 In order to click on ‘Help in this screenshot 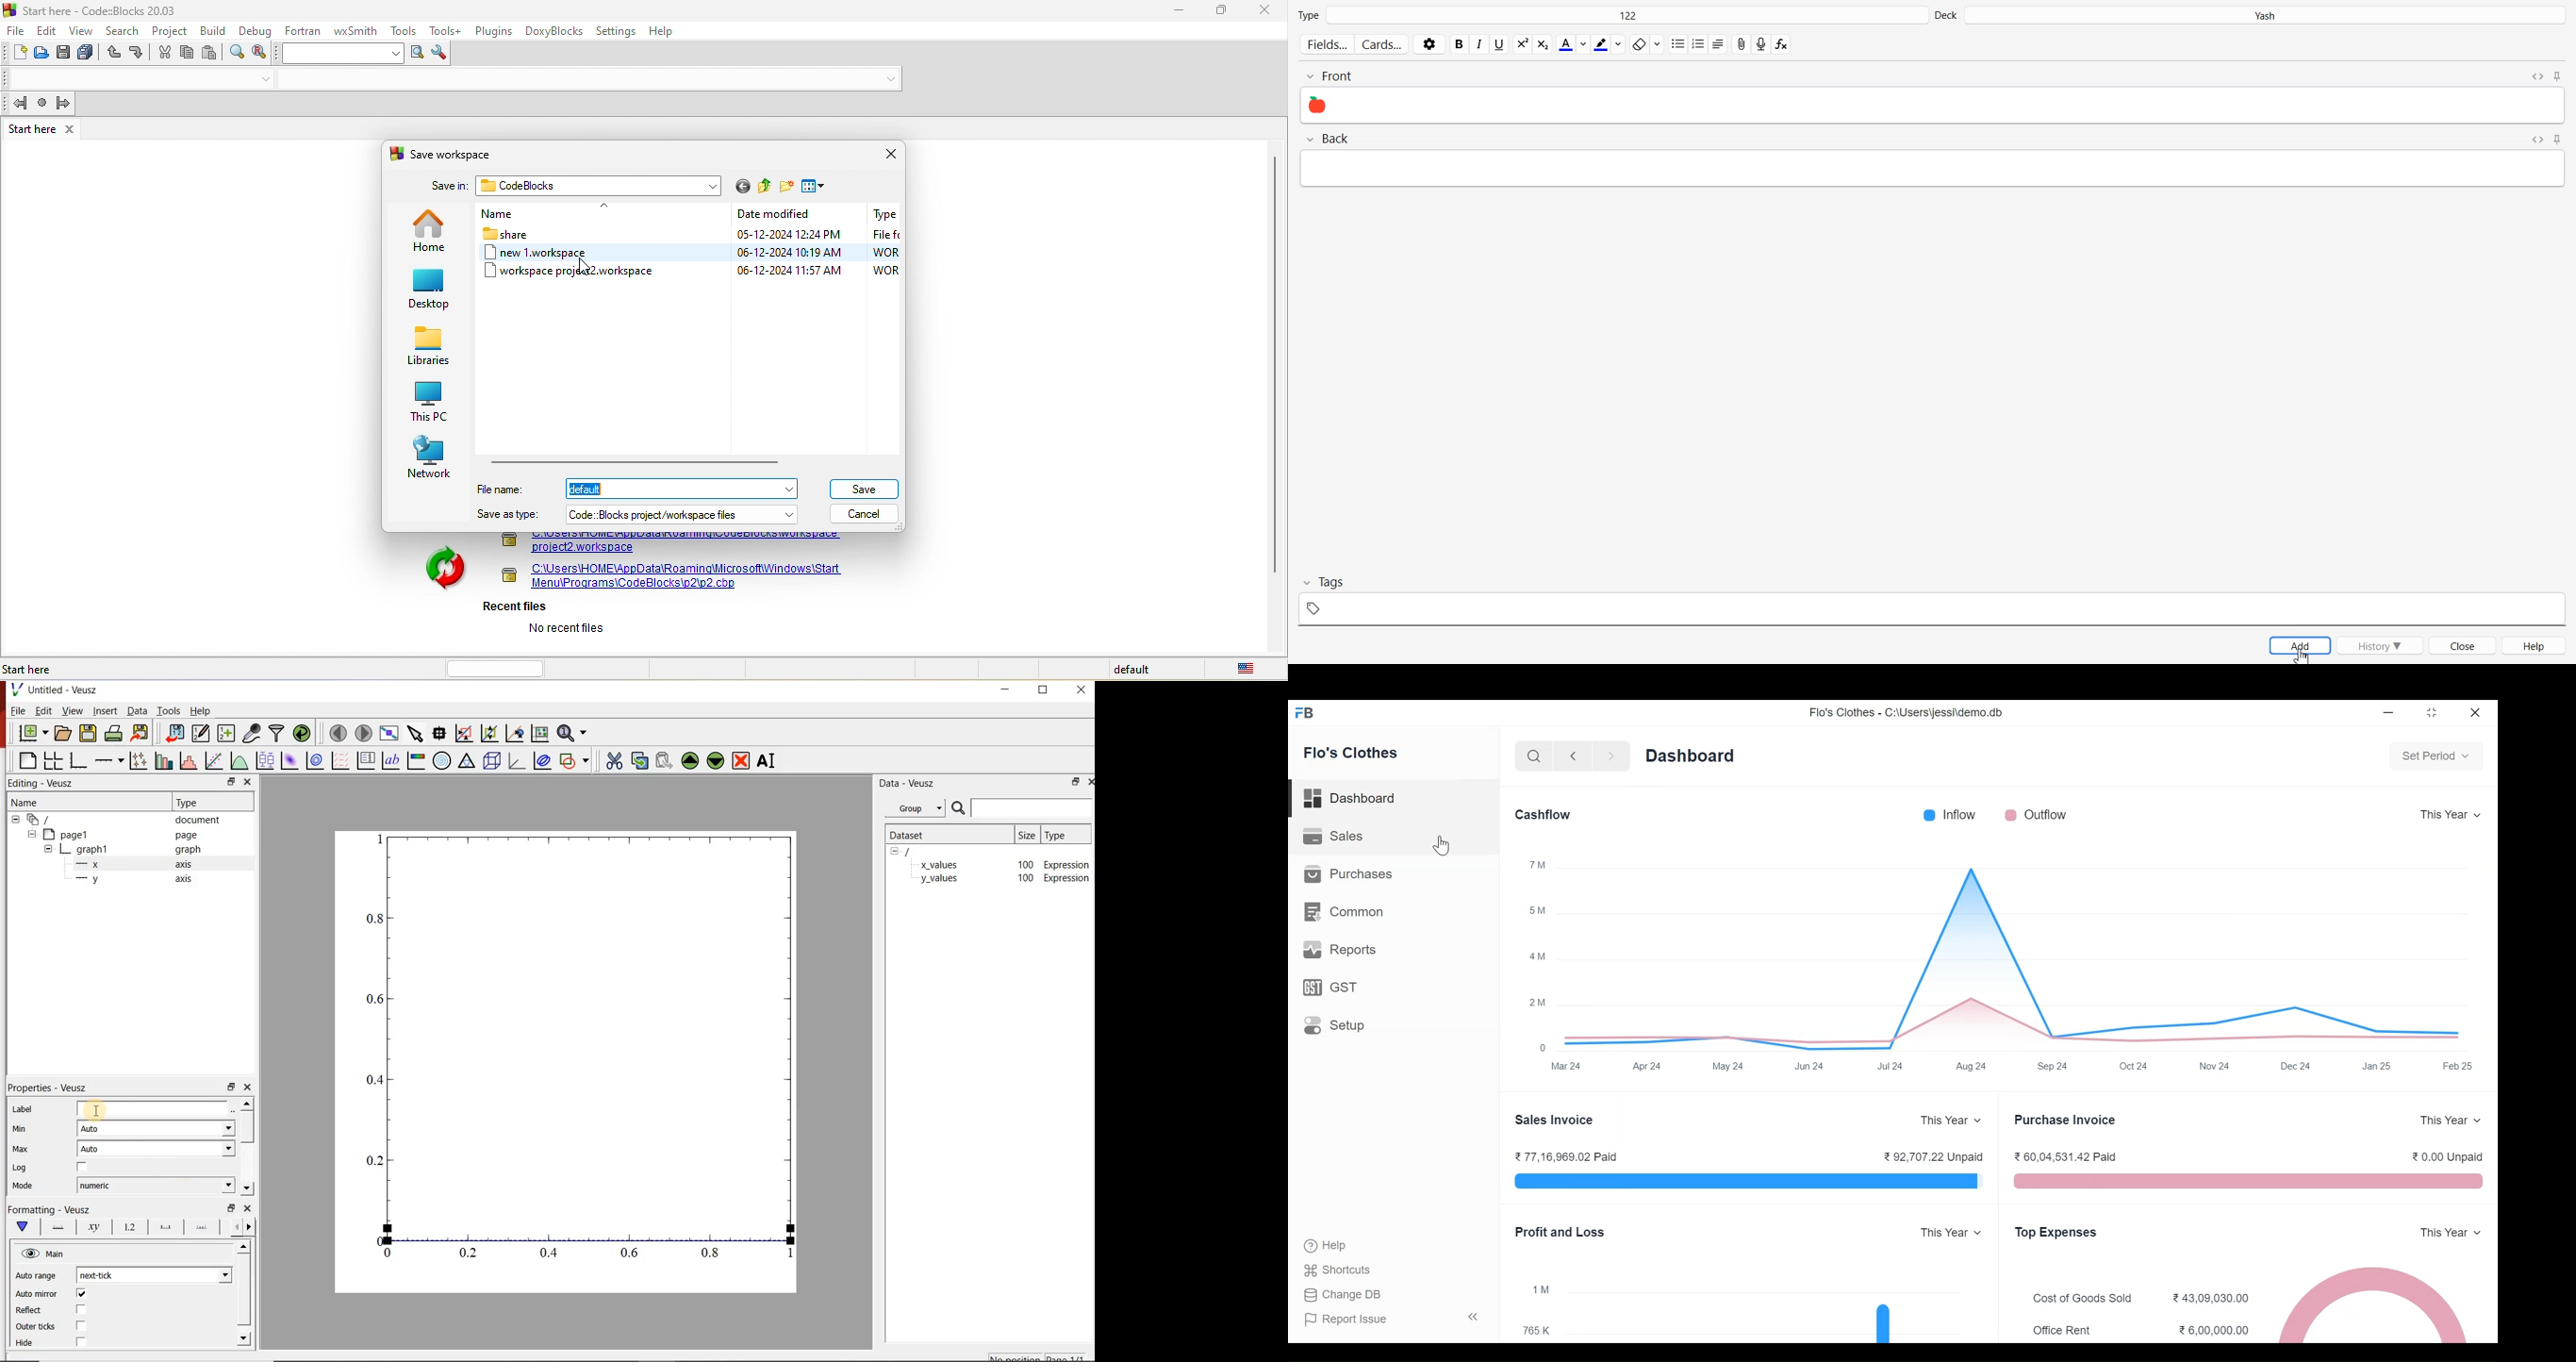, I will do `click(1326, 1245)`.